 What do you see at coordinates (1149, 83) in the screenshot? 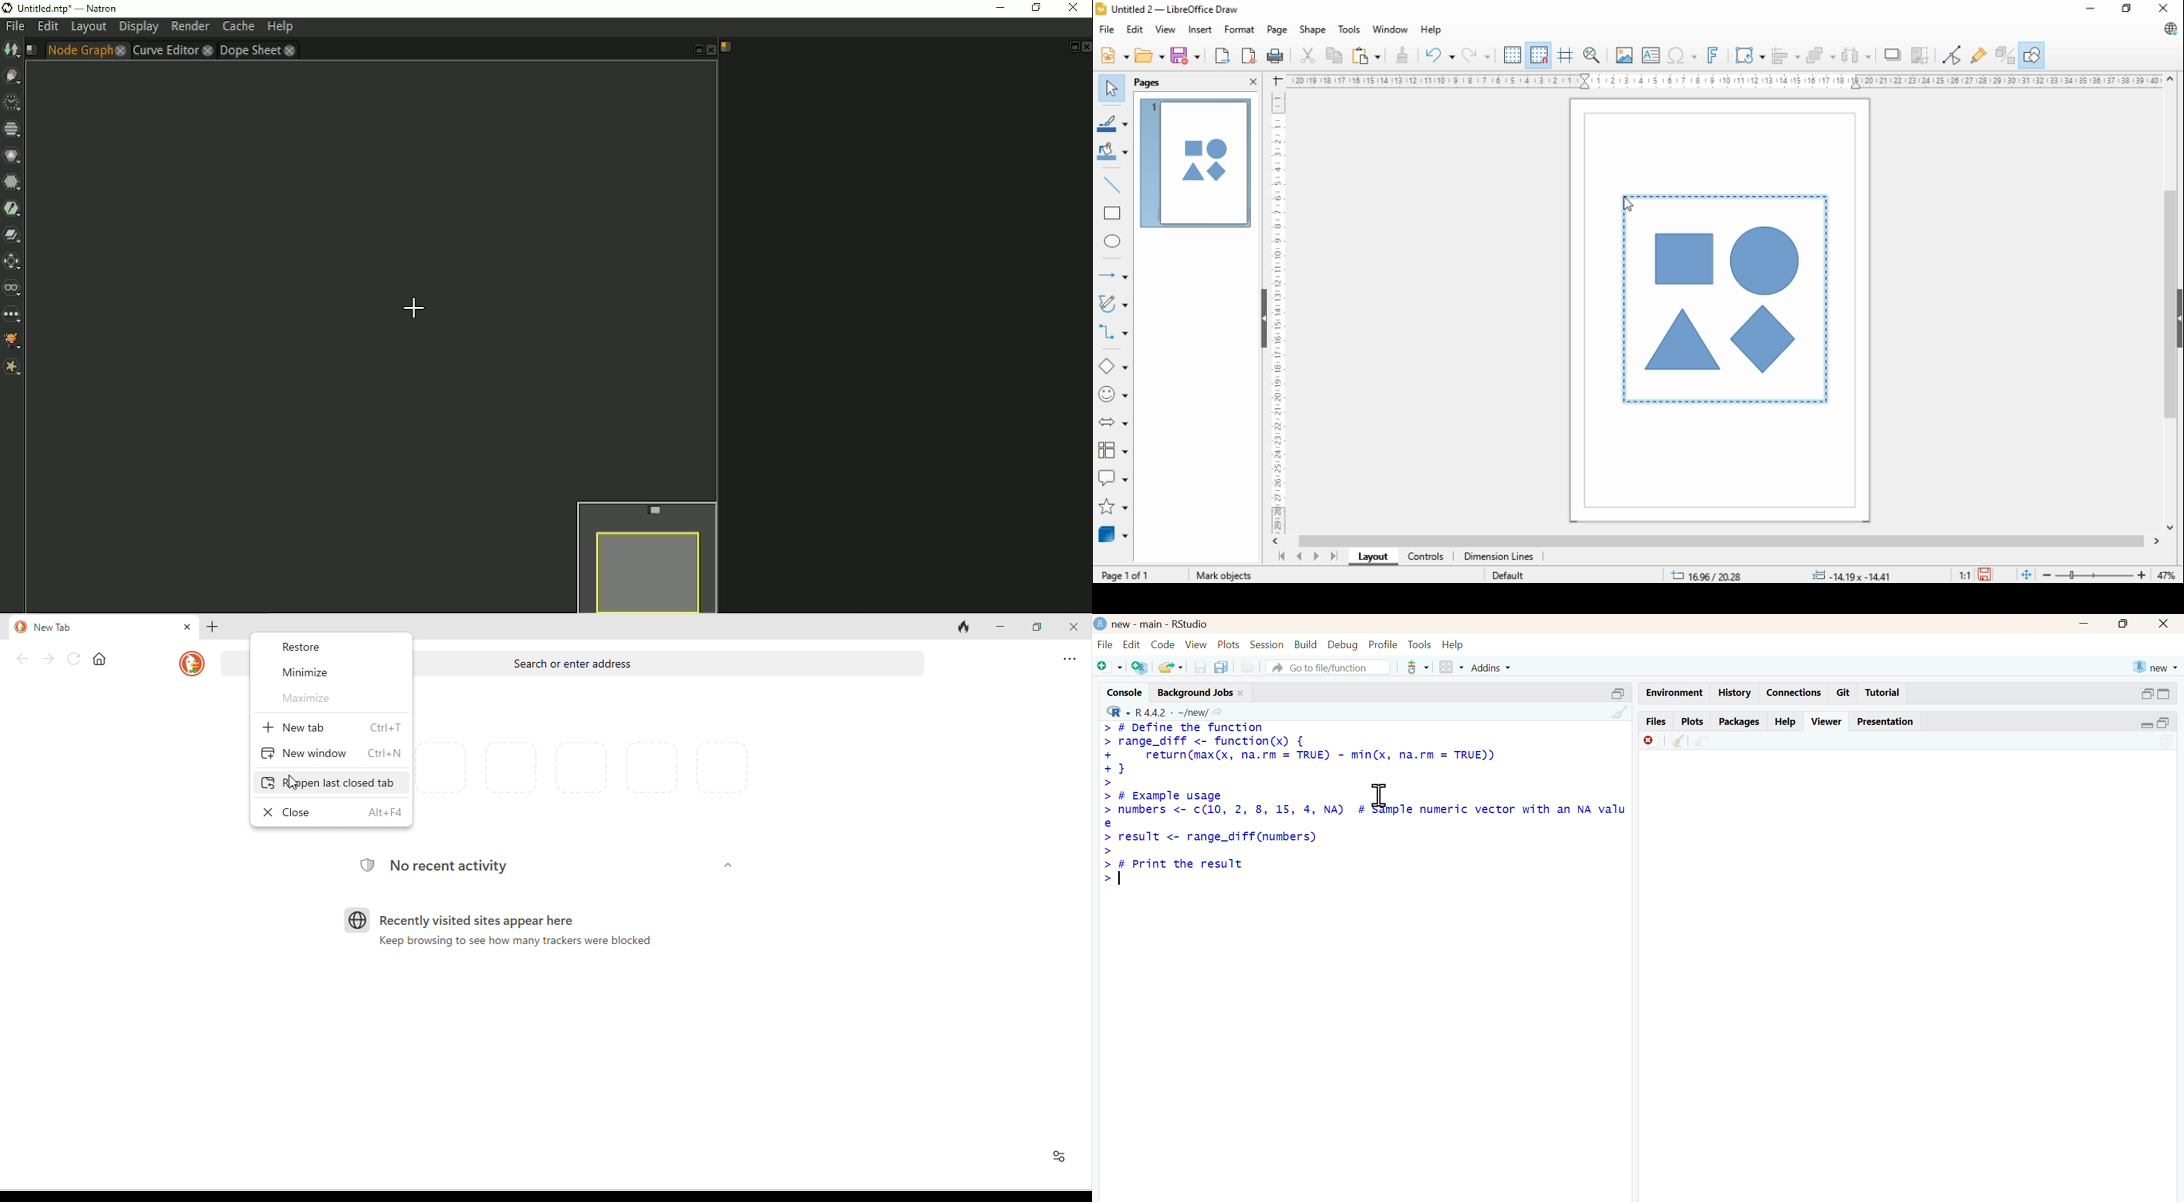
I see `pages` at bounding box center [1149, 83].